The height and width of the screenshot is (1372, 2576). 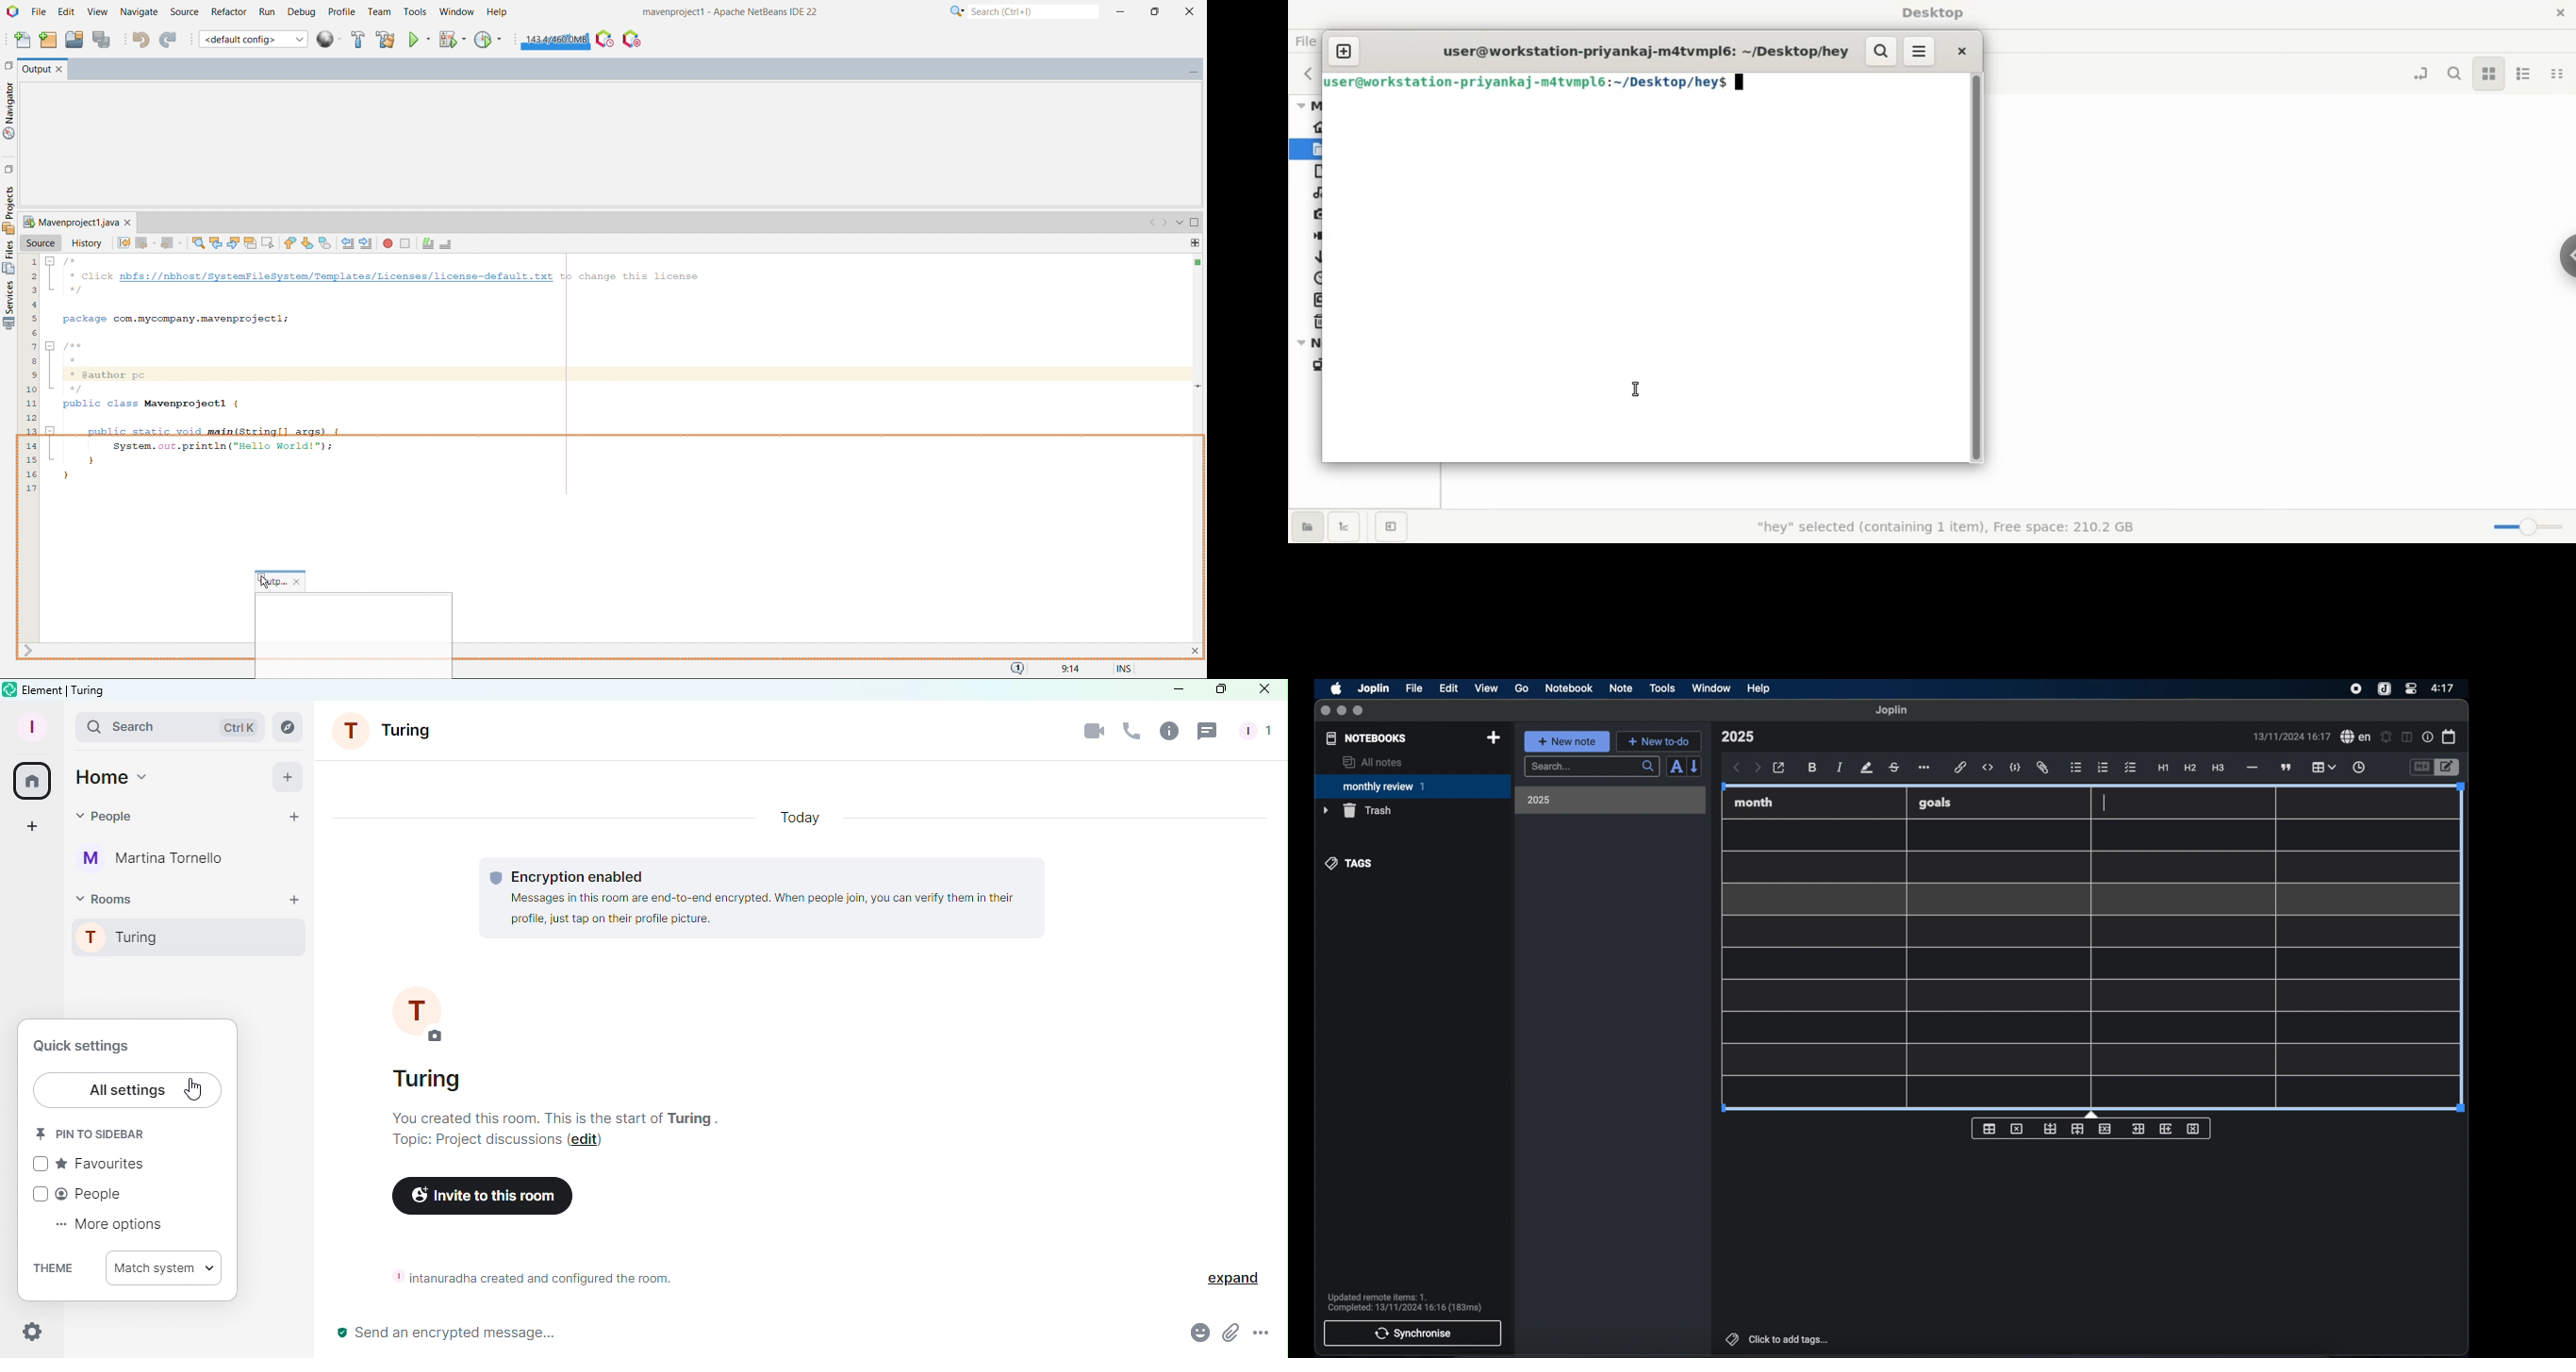 I want to click on 2025, so click(x=1539, y=800).